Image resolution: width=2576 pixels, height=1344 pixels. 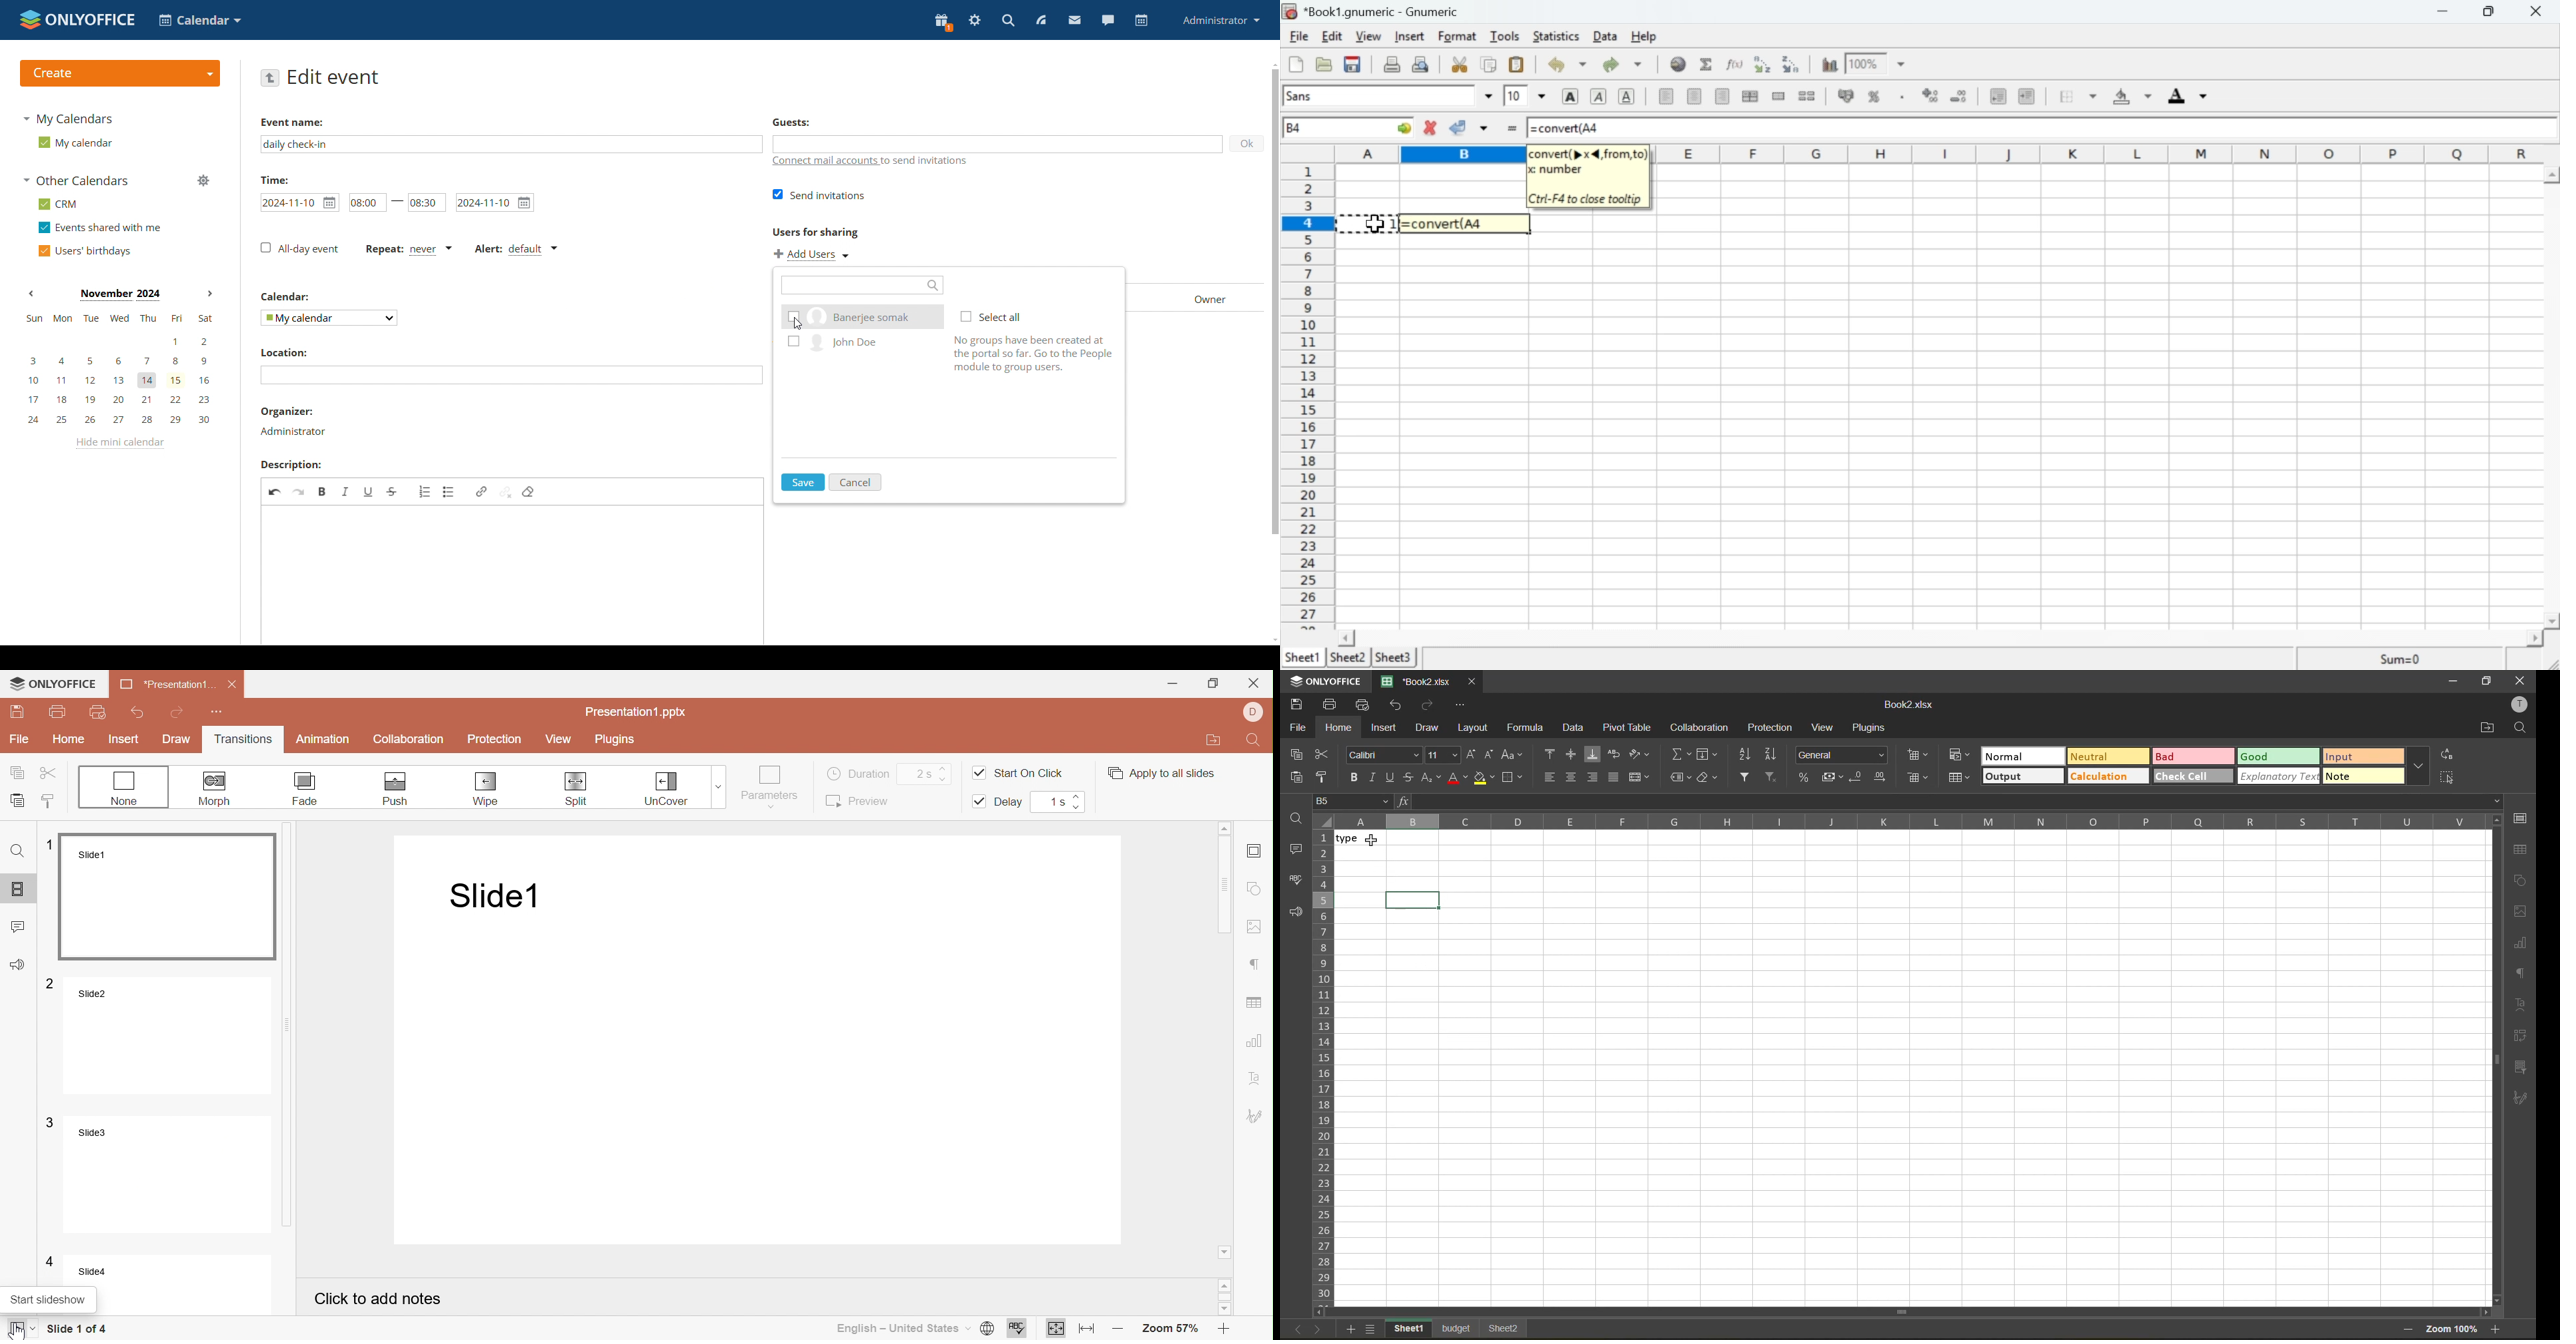 I want to click on Save, so click(x=16, y=713).